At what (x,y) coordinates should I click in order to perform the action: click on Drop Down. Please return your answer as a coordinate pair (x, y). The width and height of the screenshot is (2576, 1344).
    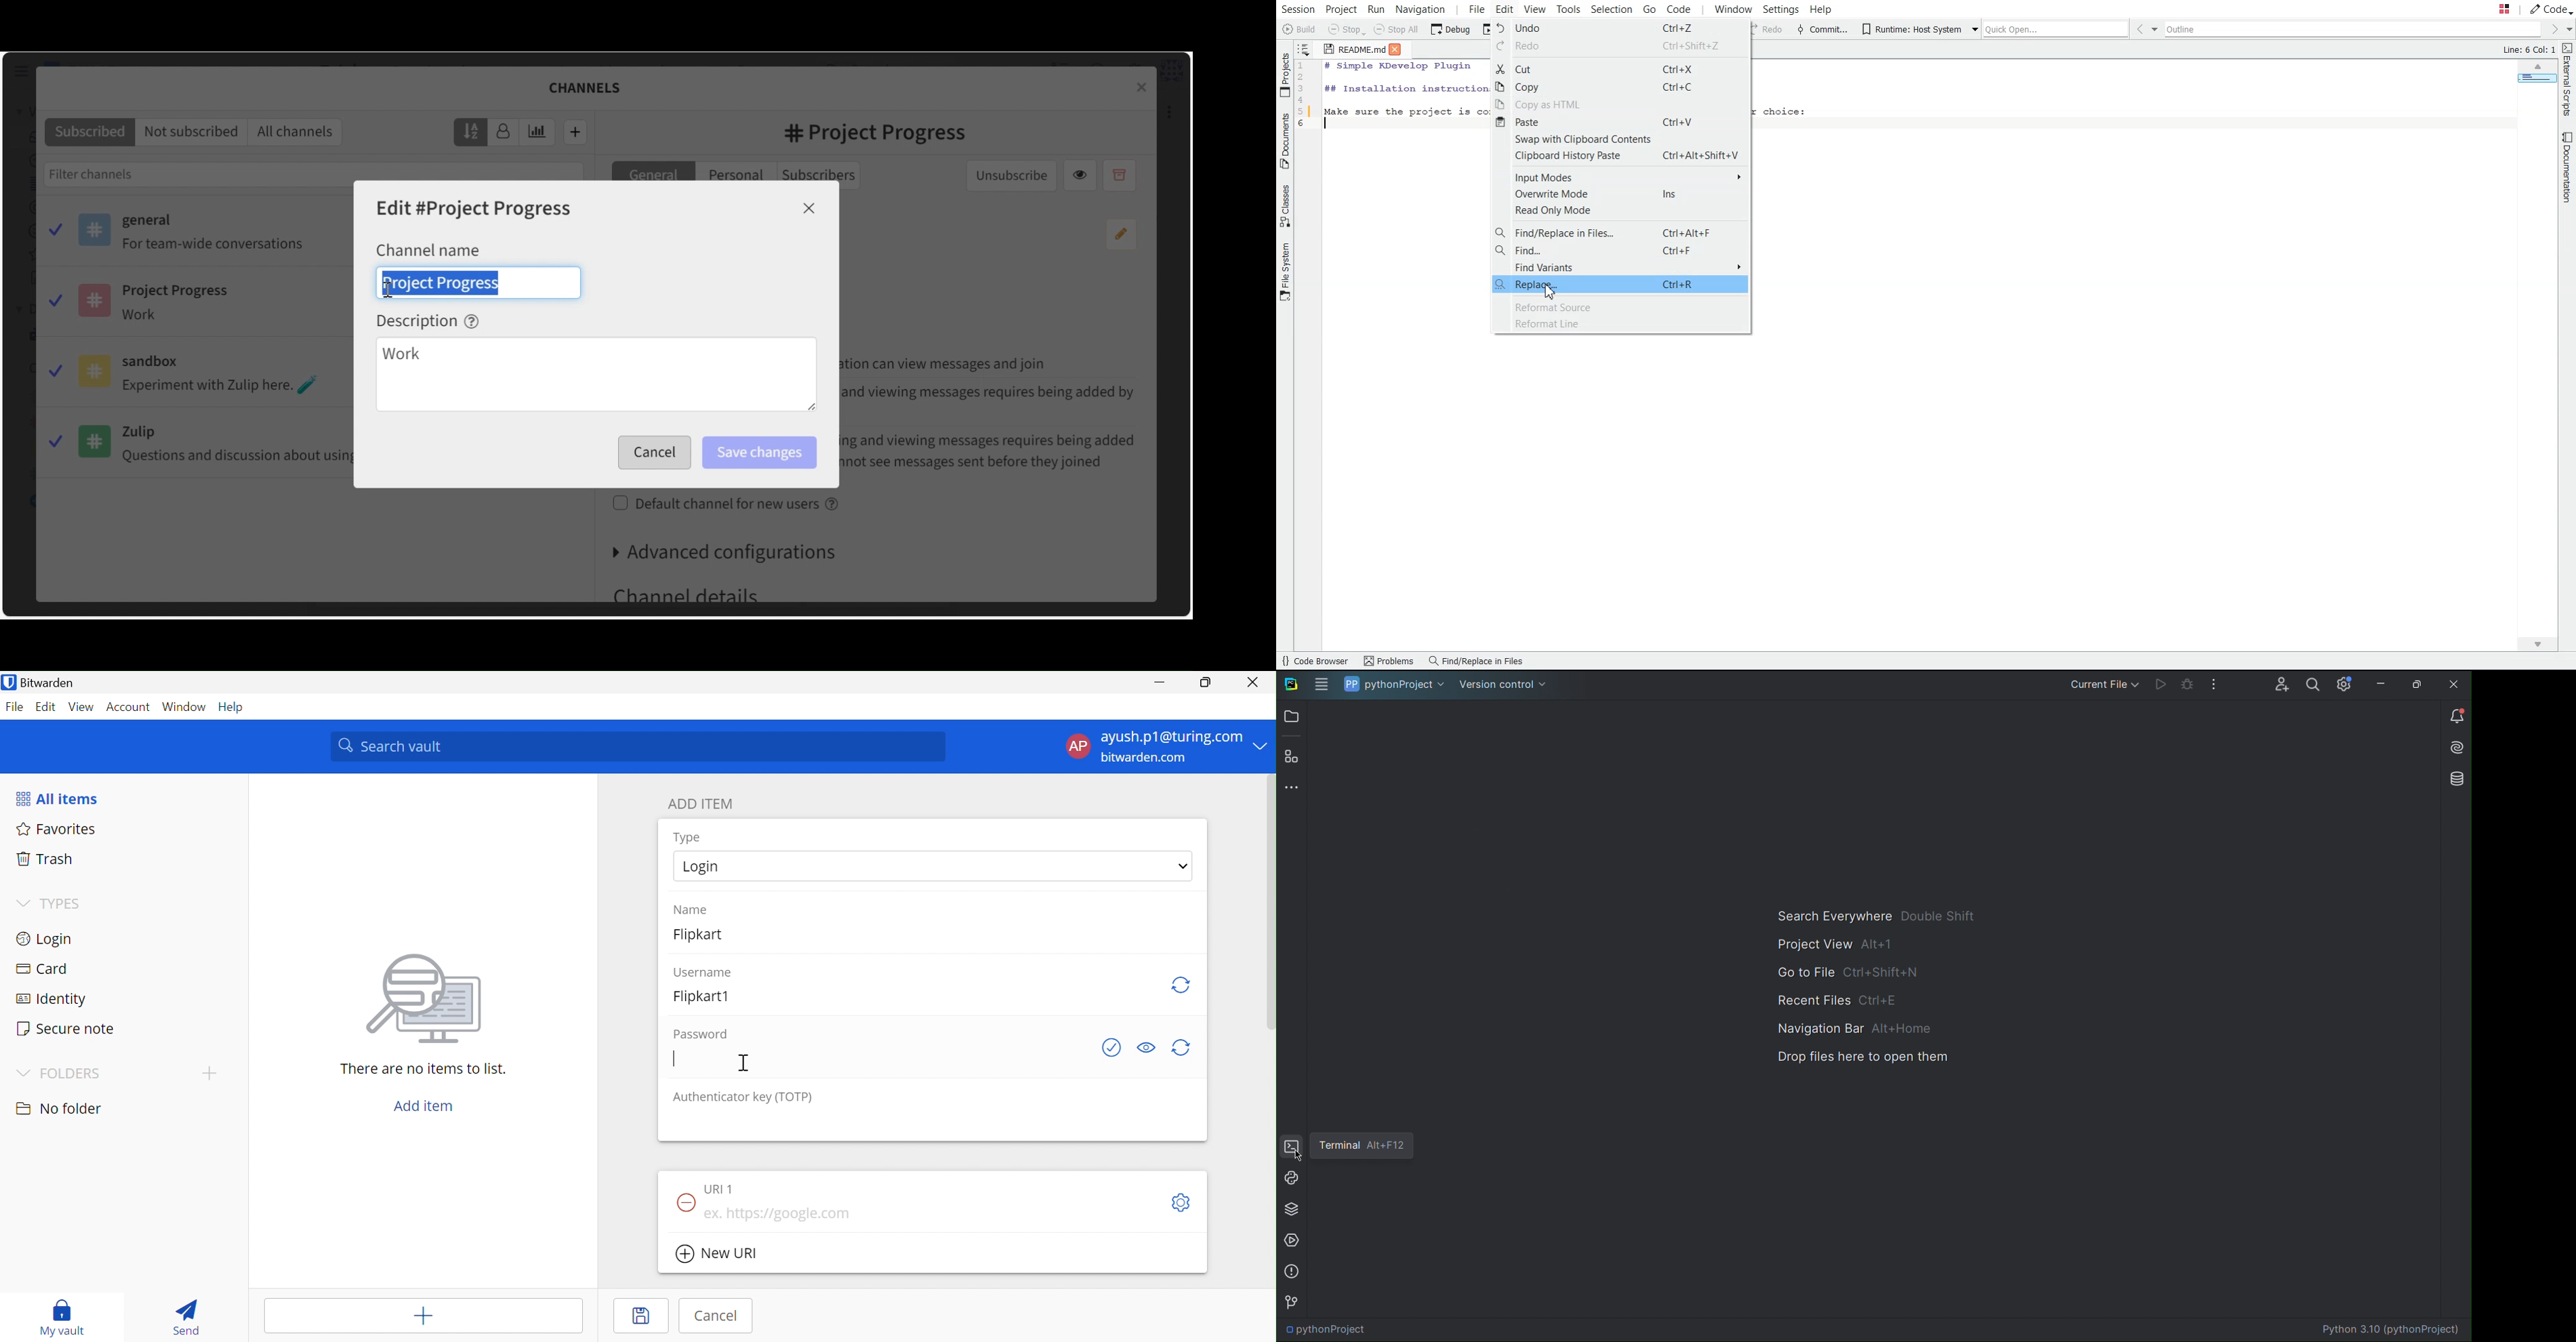
    Looking at the image, I should click on (1183, 865).